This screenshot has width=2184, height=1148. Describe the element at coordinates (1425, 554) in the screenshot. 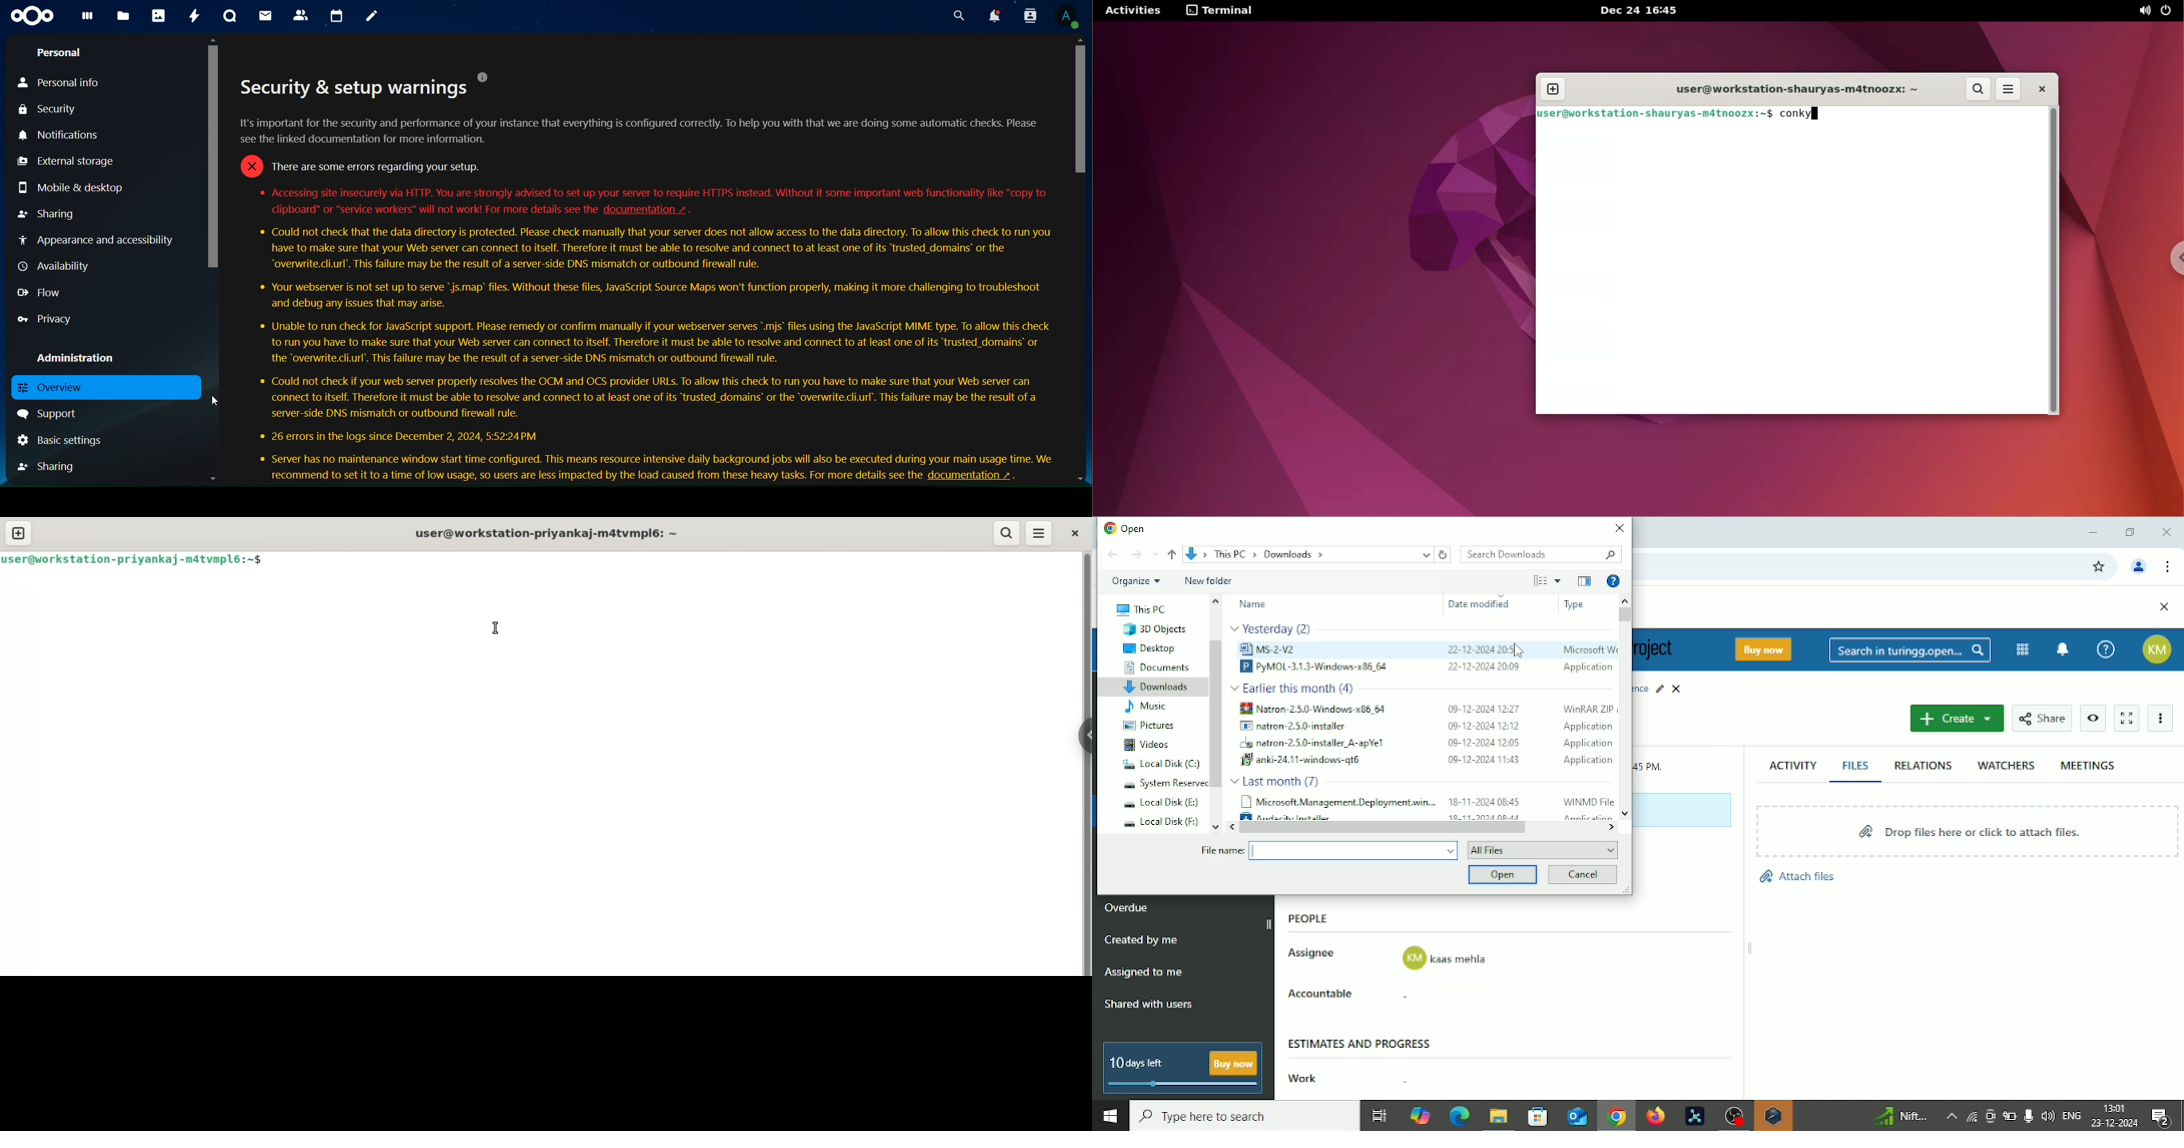

I see `show current locations` at that location.